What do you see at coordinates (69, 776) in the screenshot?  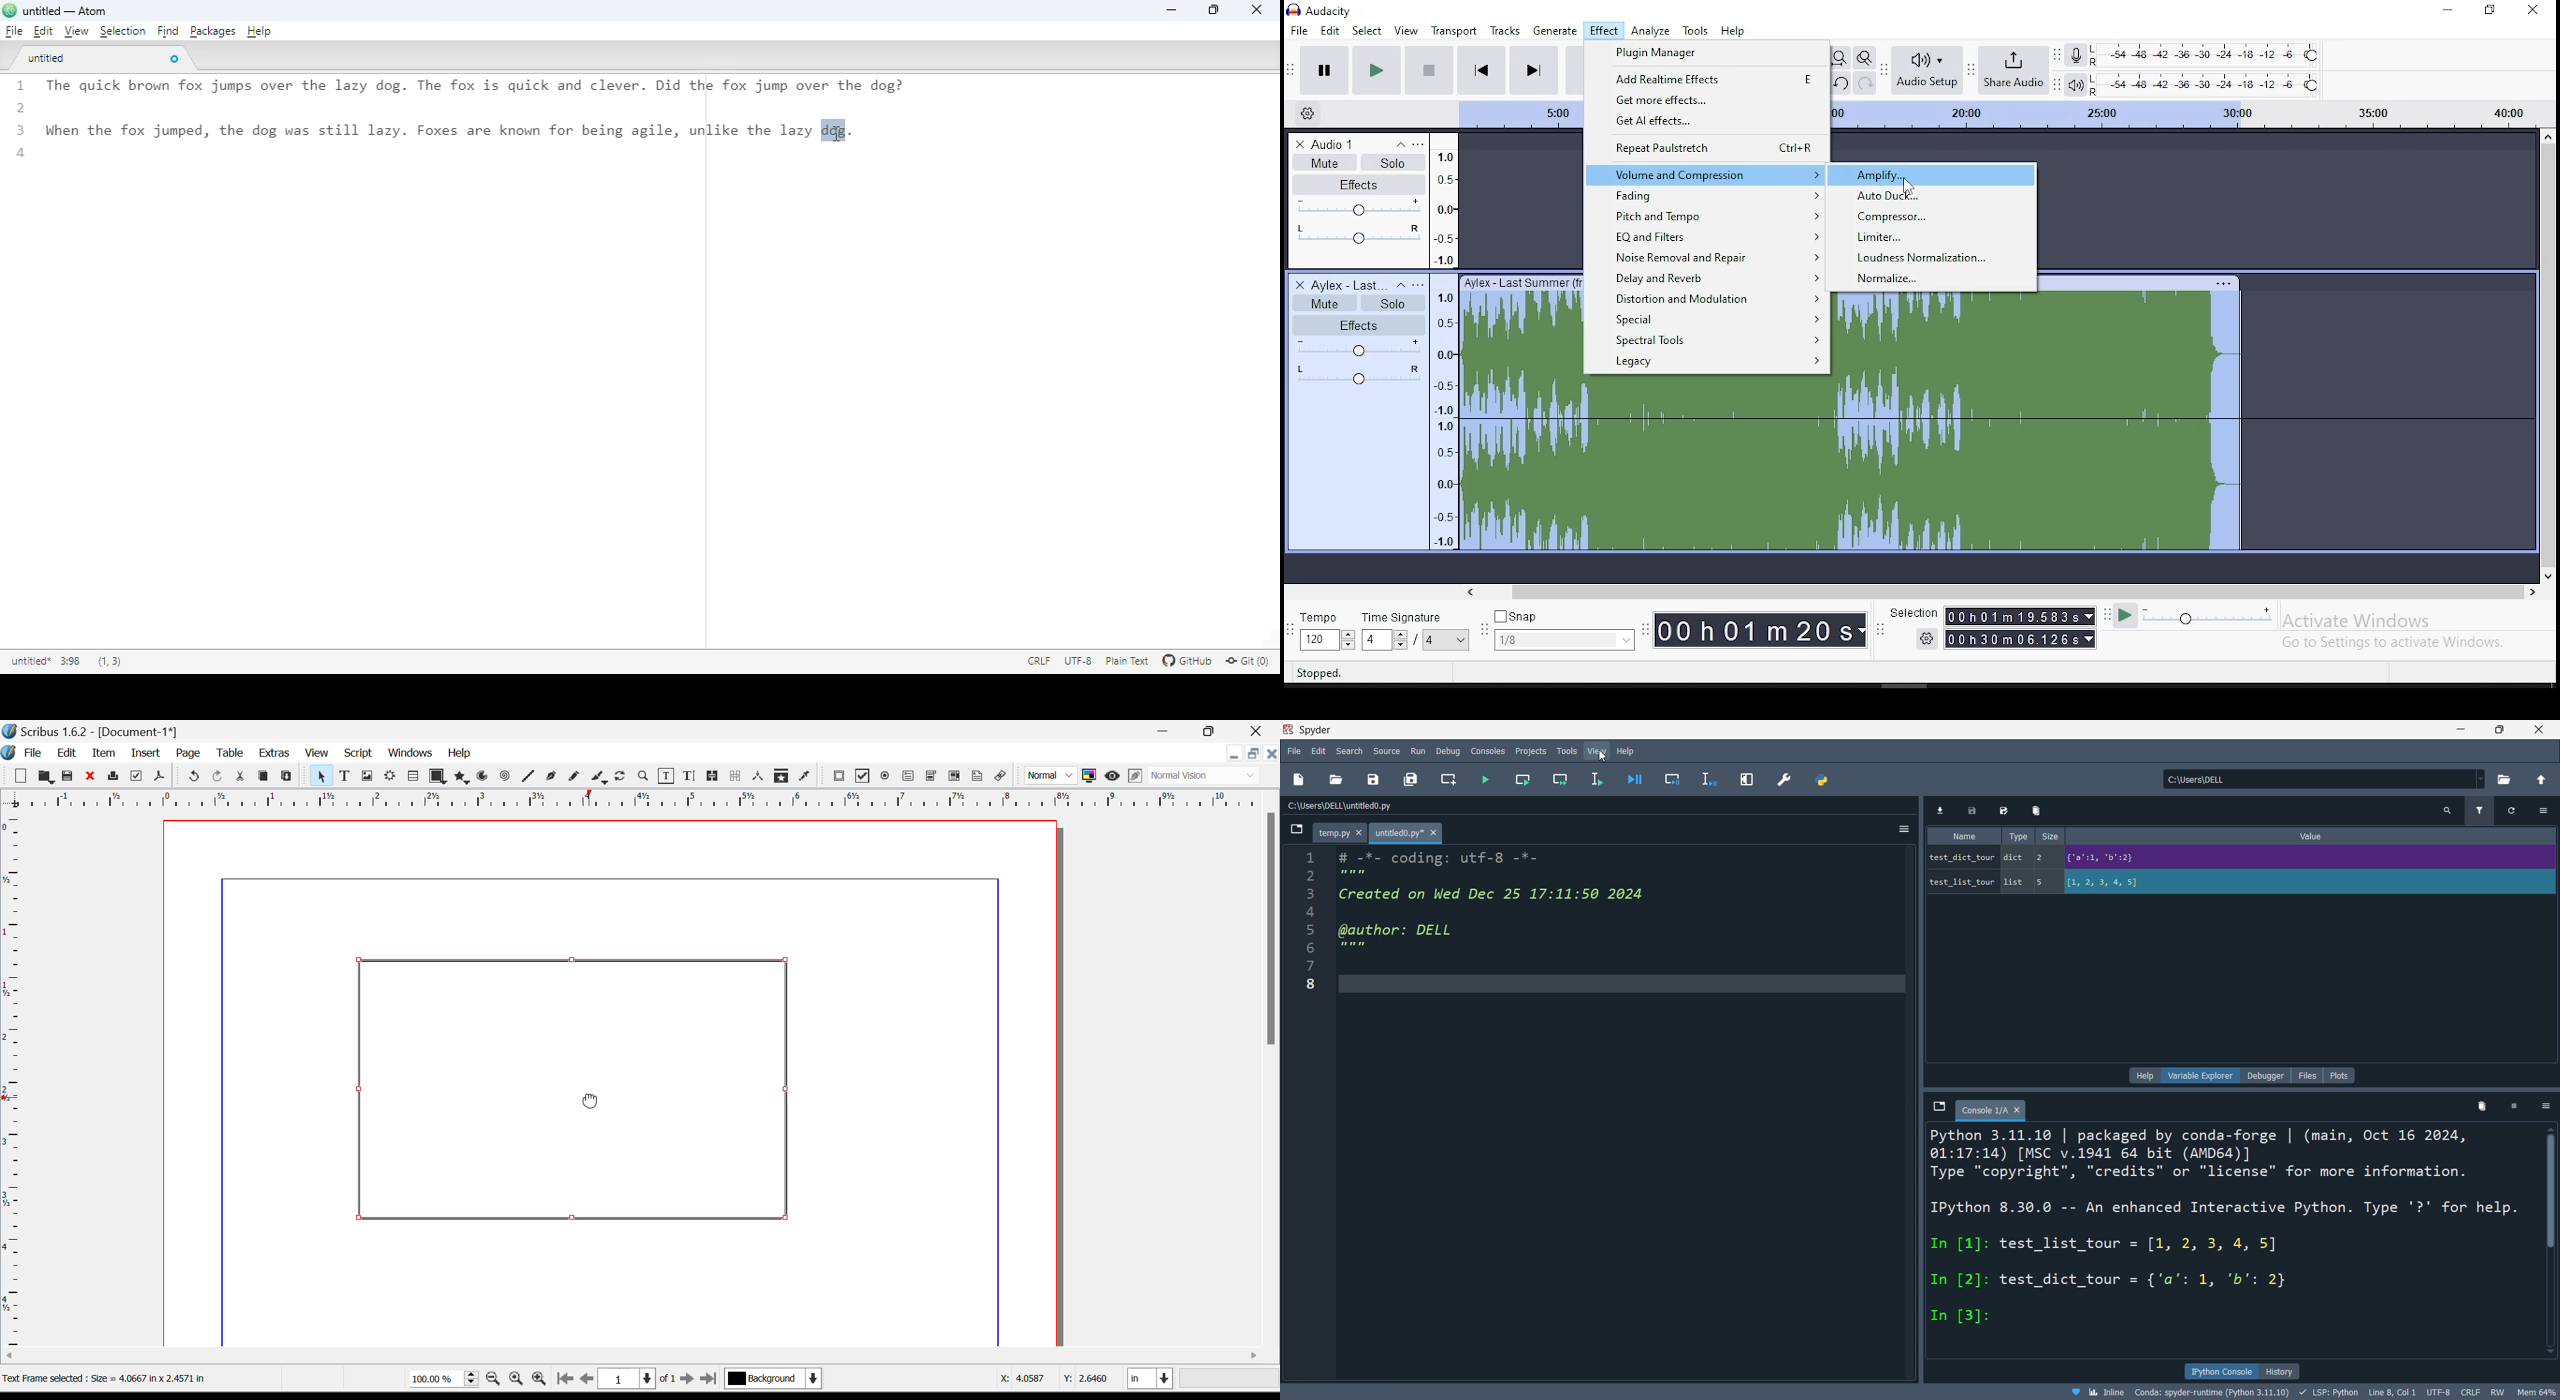 I see `Save` at bounding box center [69, 776].